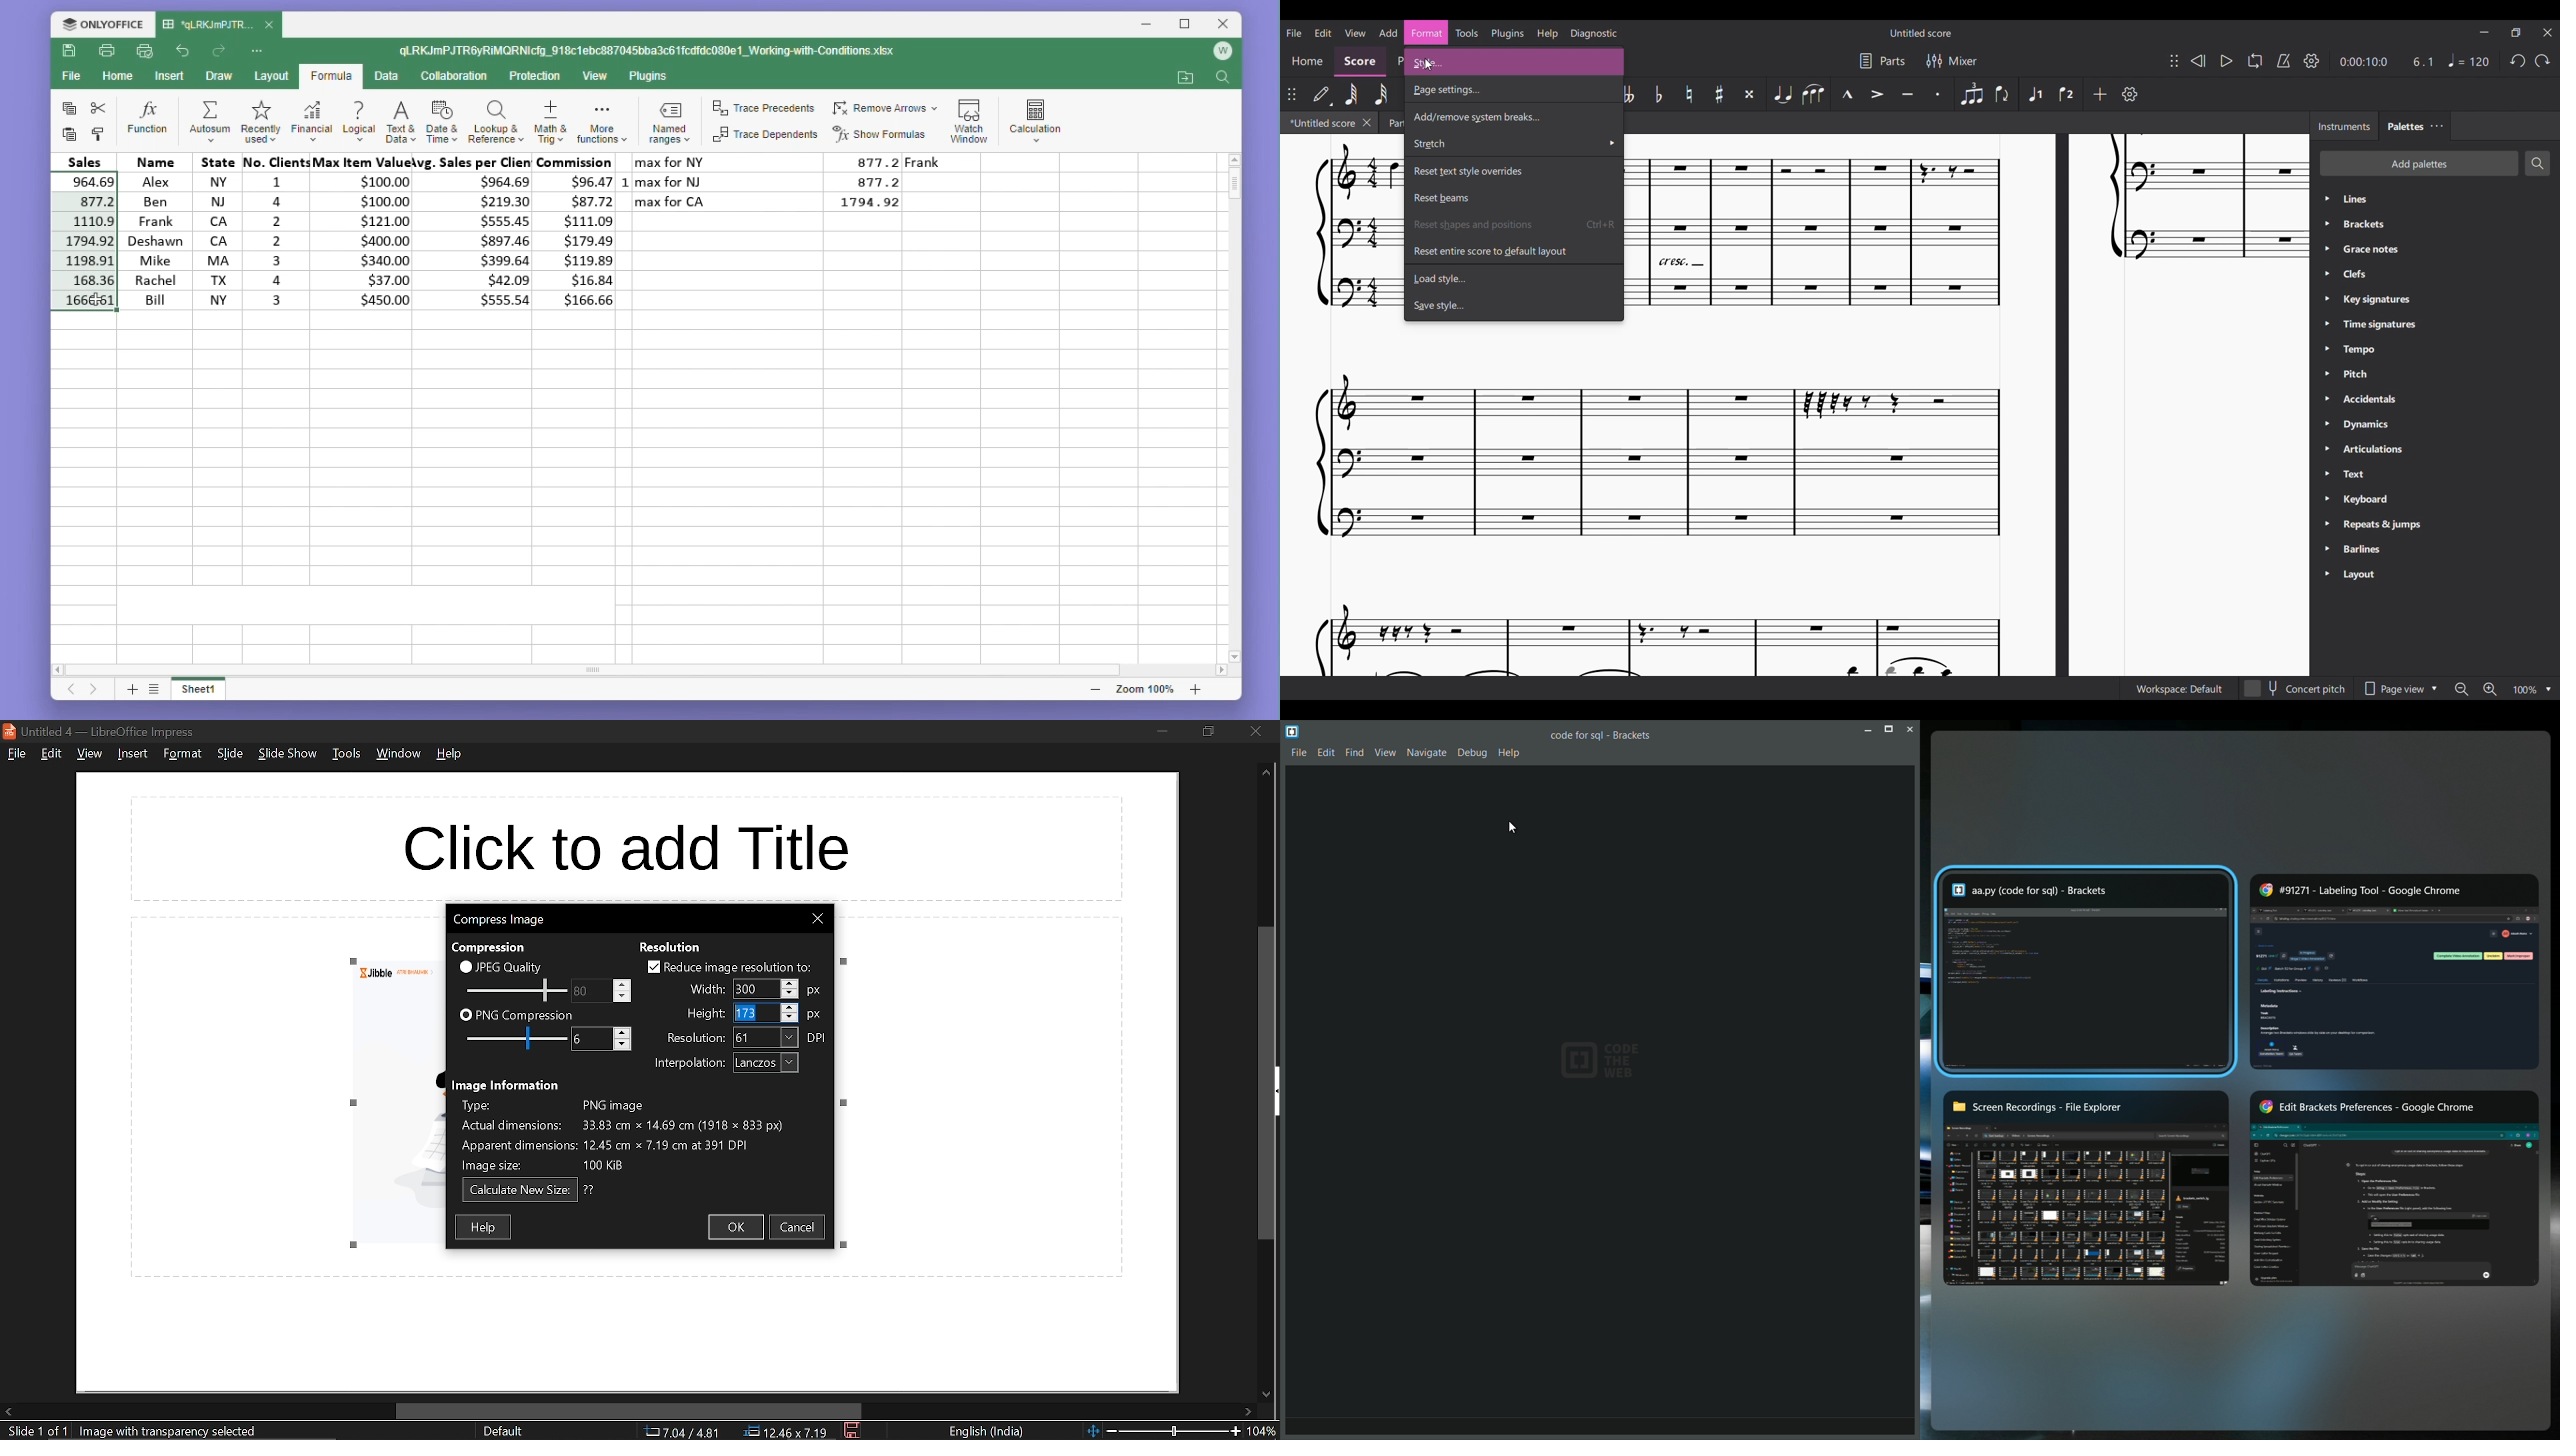 The height and width of the screenshot is (1456, 2576). What do you see at coordinates (1264, 1392) in the screenshot?
I see `move down` at bounding box center [1264, 1392].